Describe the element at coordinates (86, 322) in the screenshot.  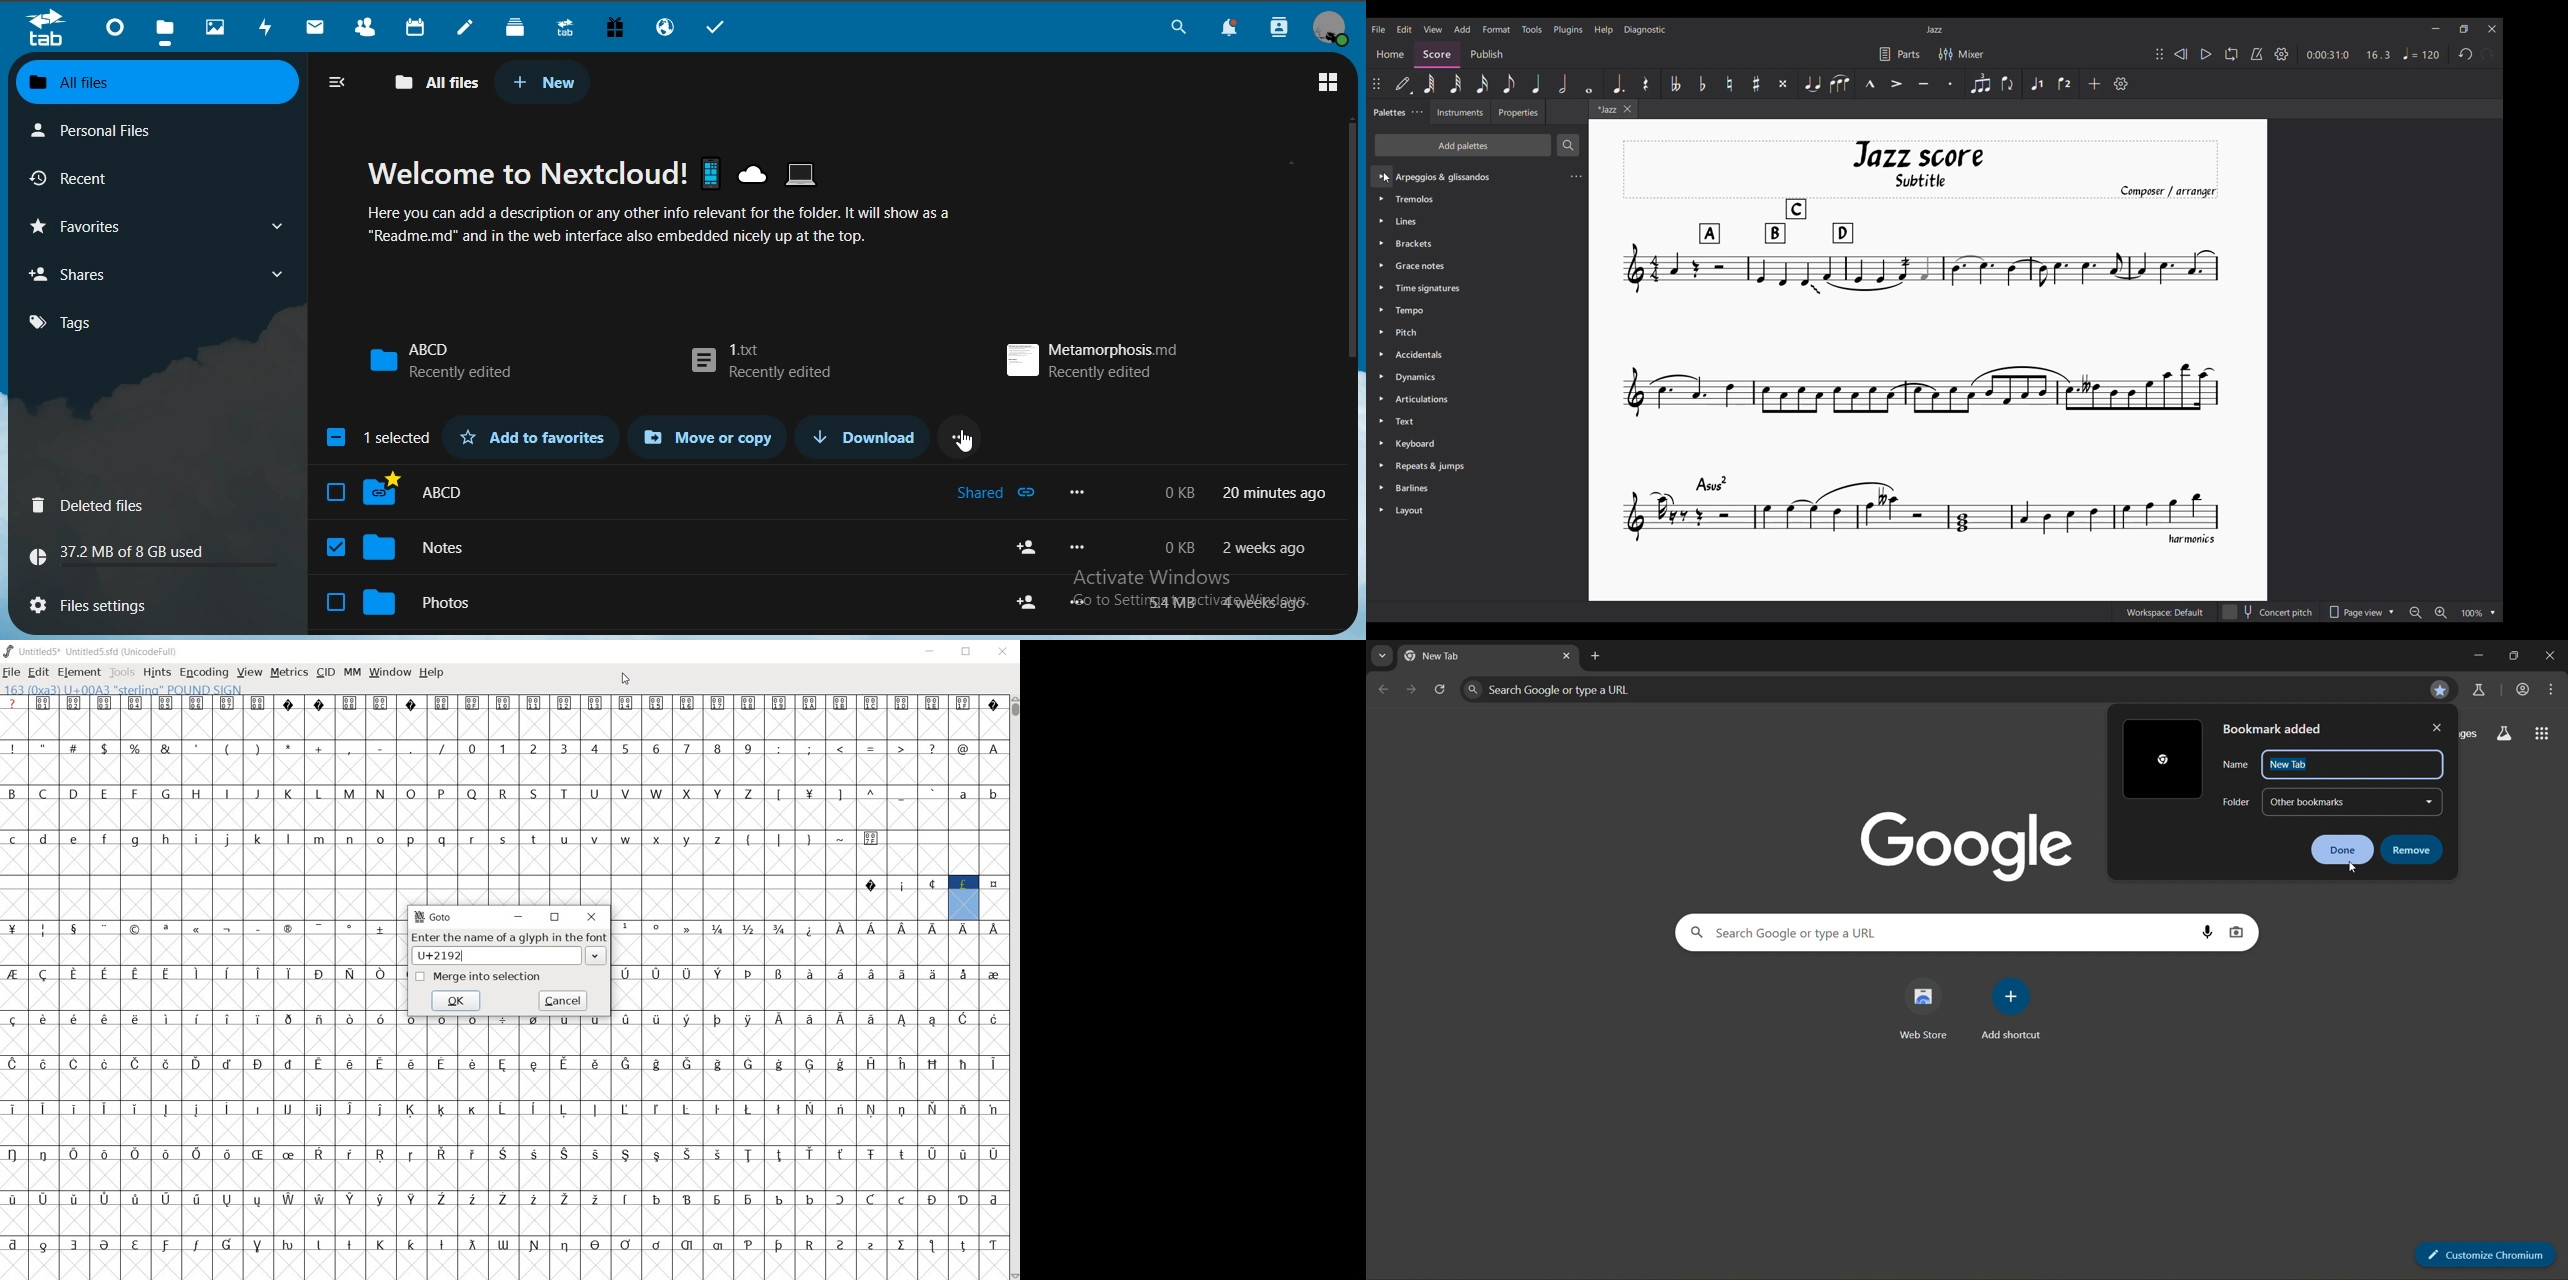
I see `tags` at that location.